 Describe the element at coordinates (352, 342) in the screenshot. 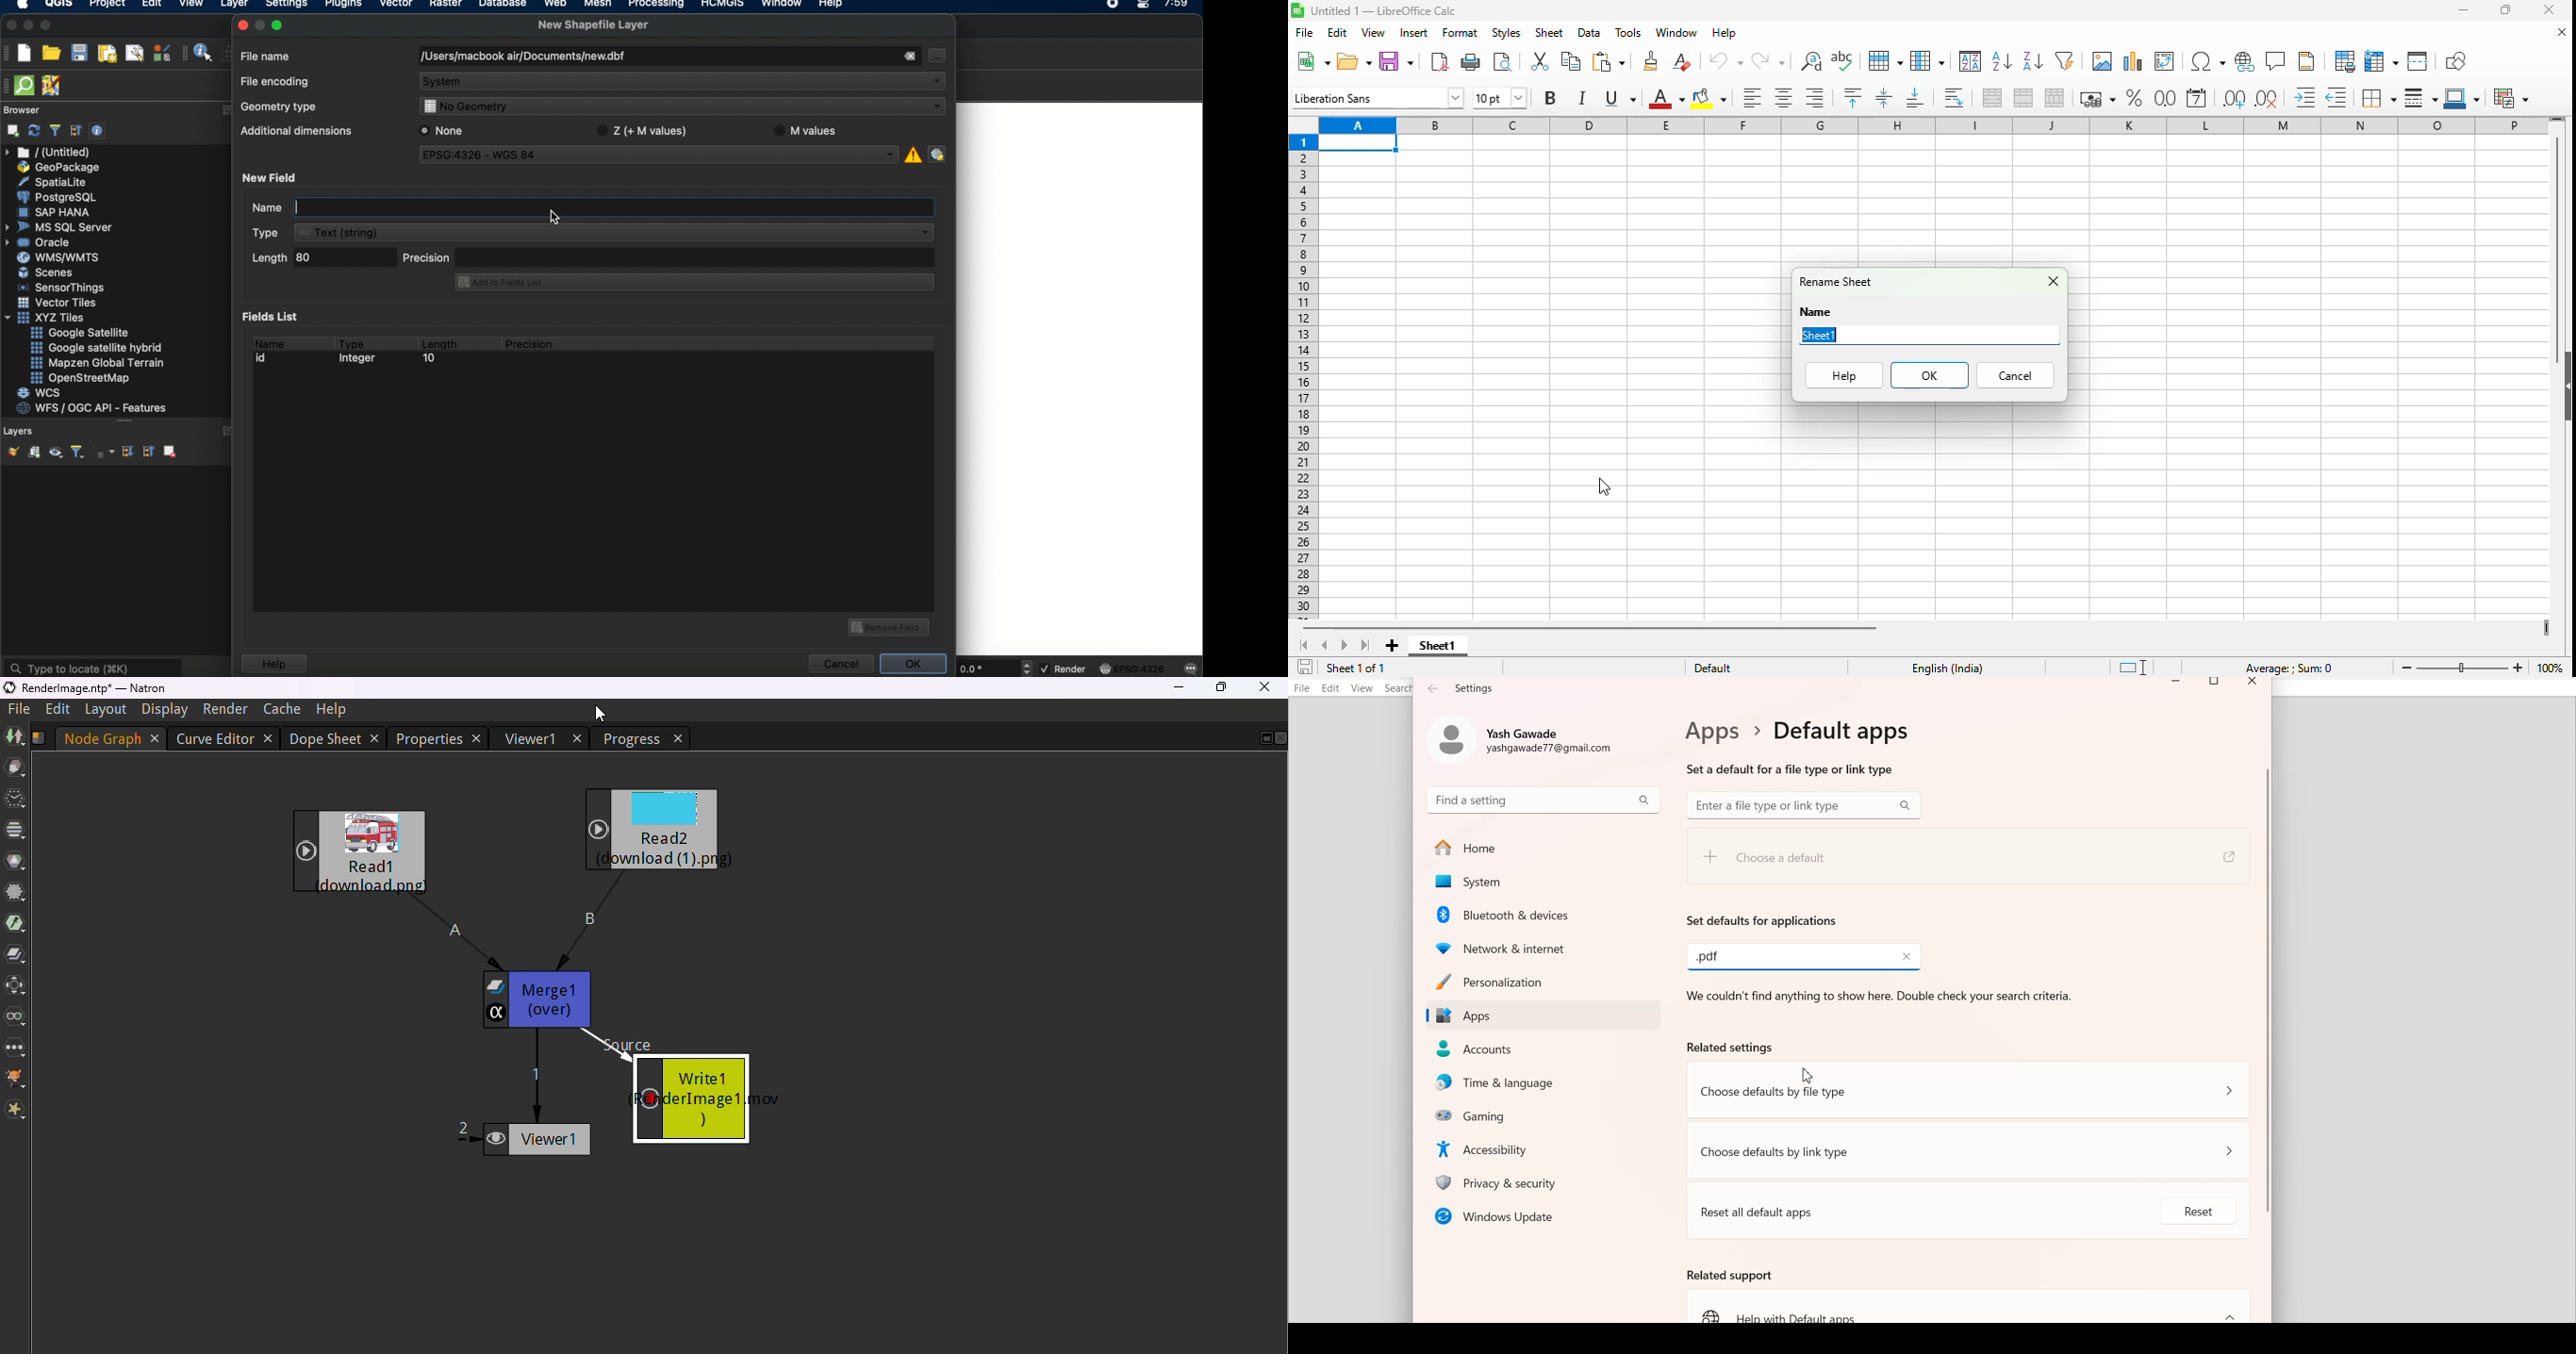

I see `type` at that location.